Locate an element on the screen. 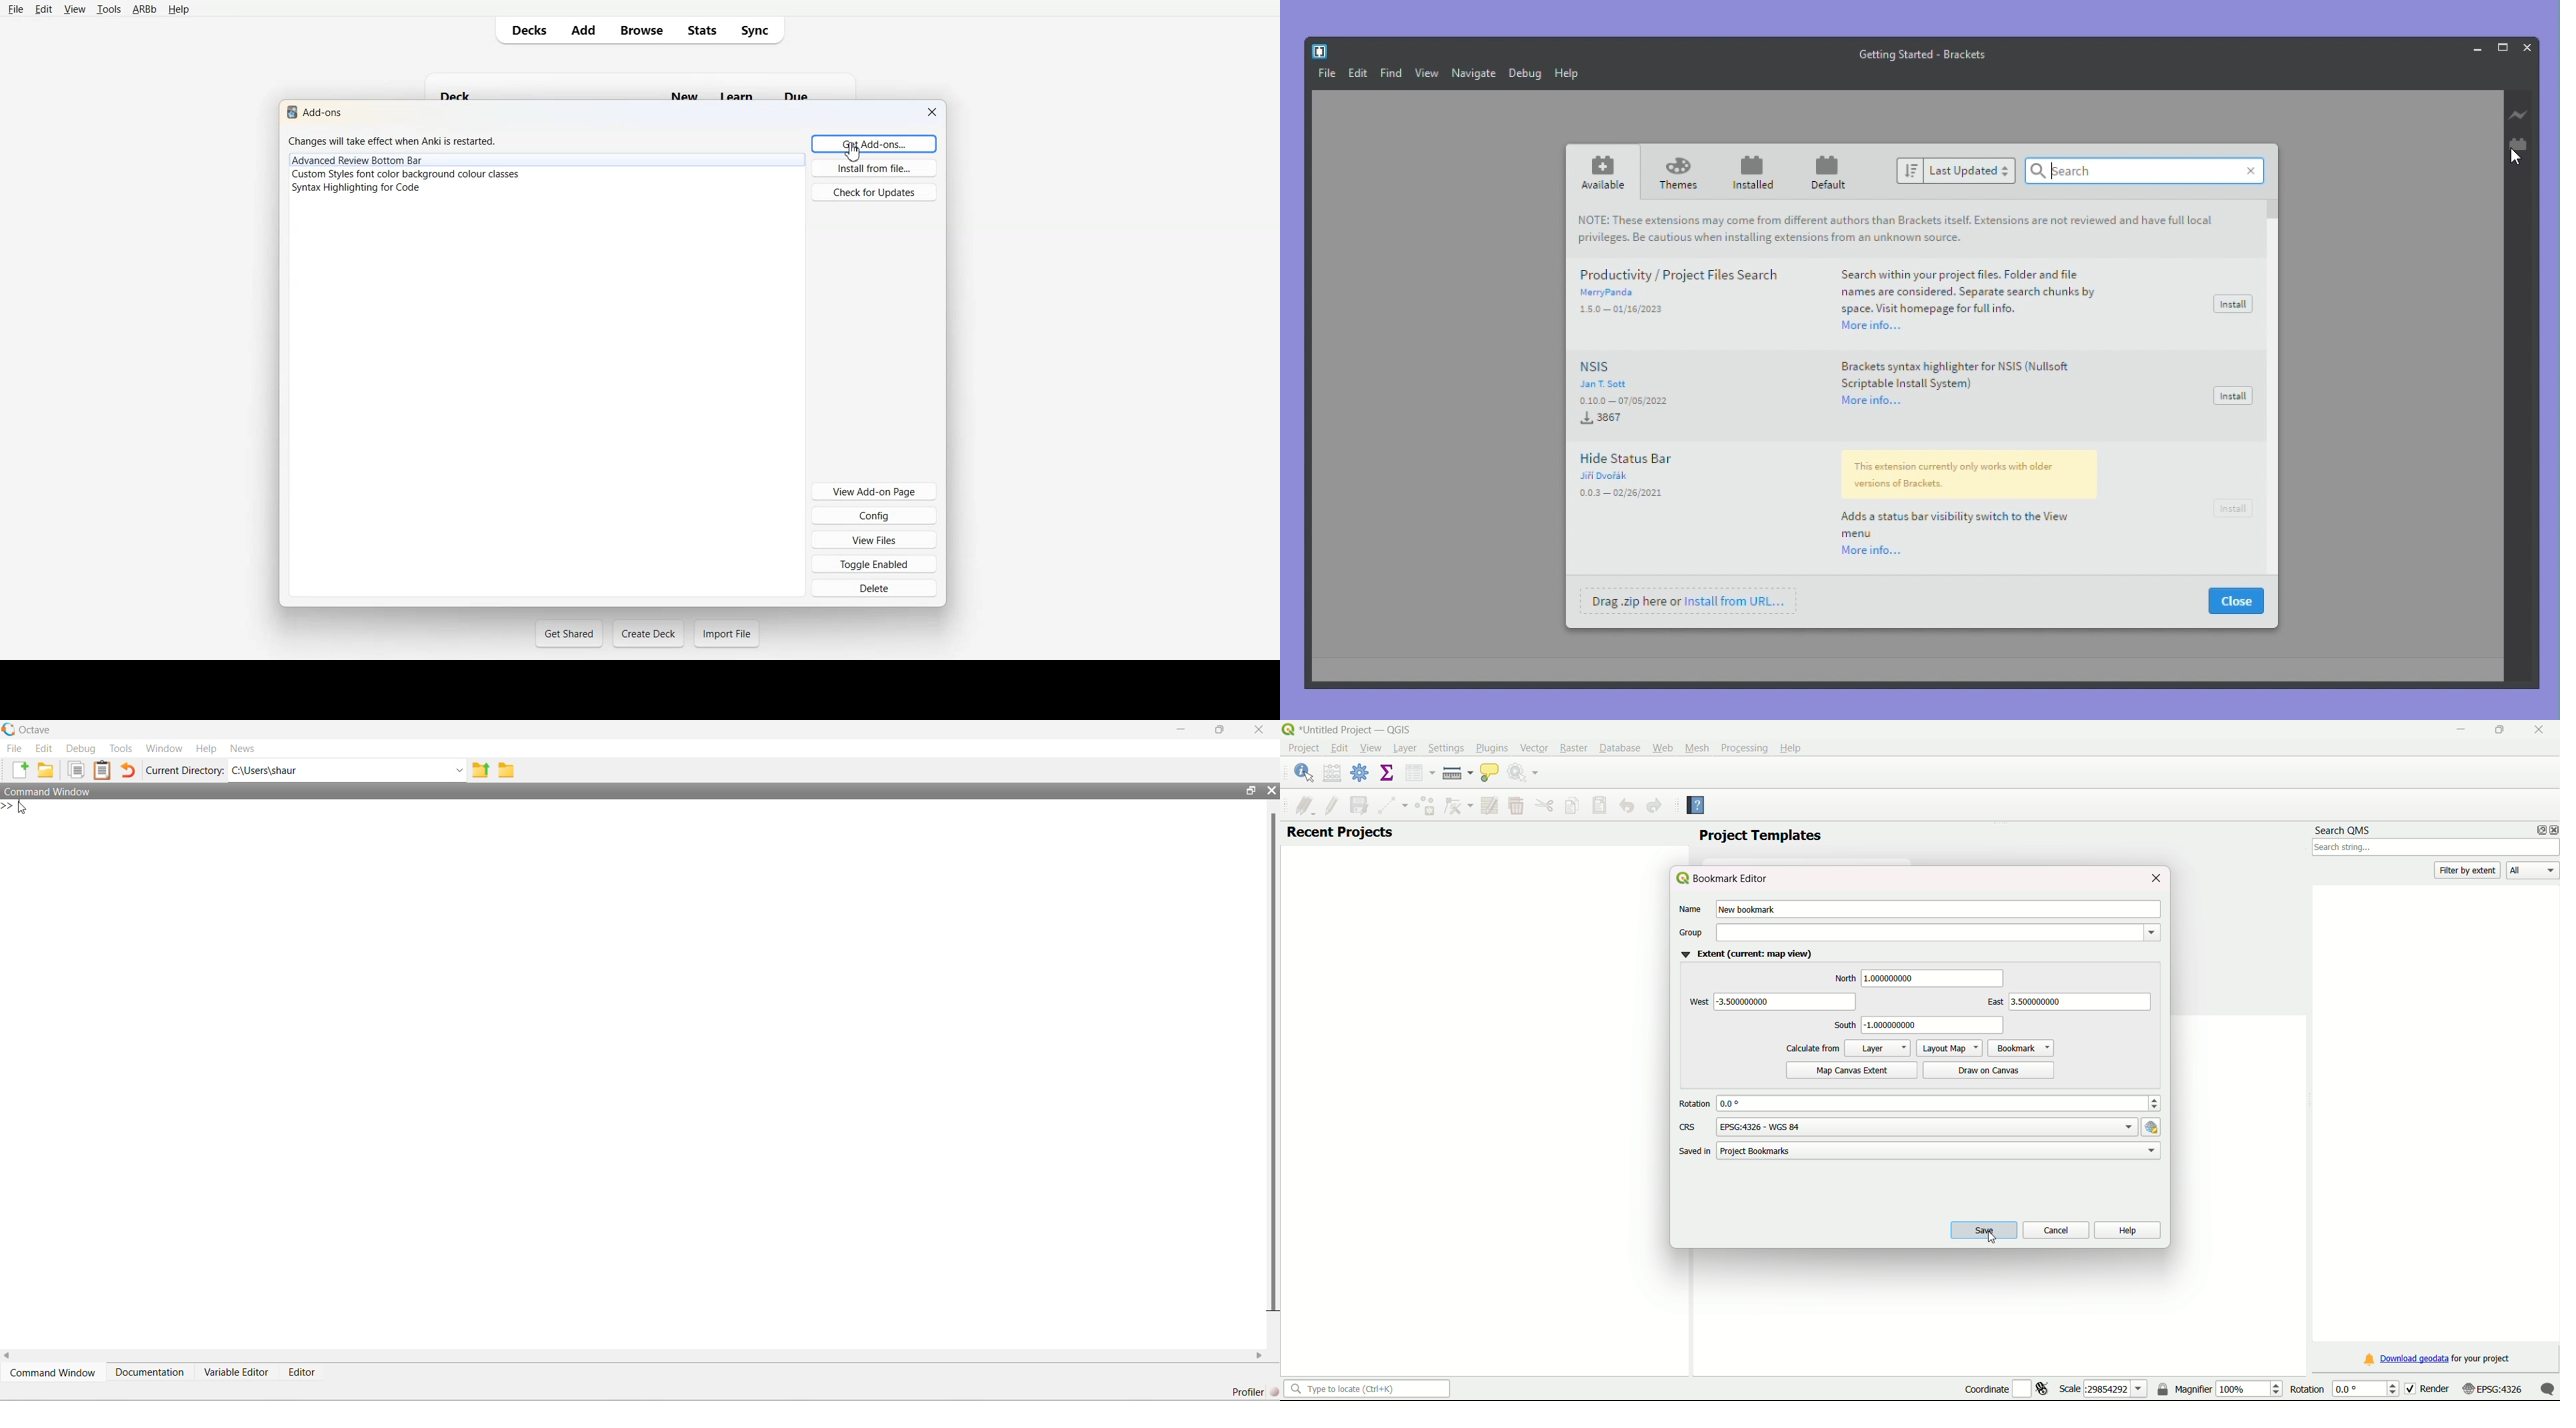 The width and height of the screenshot is (2576, 1428). cursor is located at coordinates (2521, 162).